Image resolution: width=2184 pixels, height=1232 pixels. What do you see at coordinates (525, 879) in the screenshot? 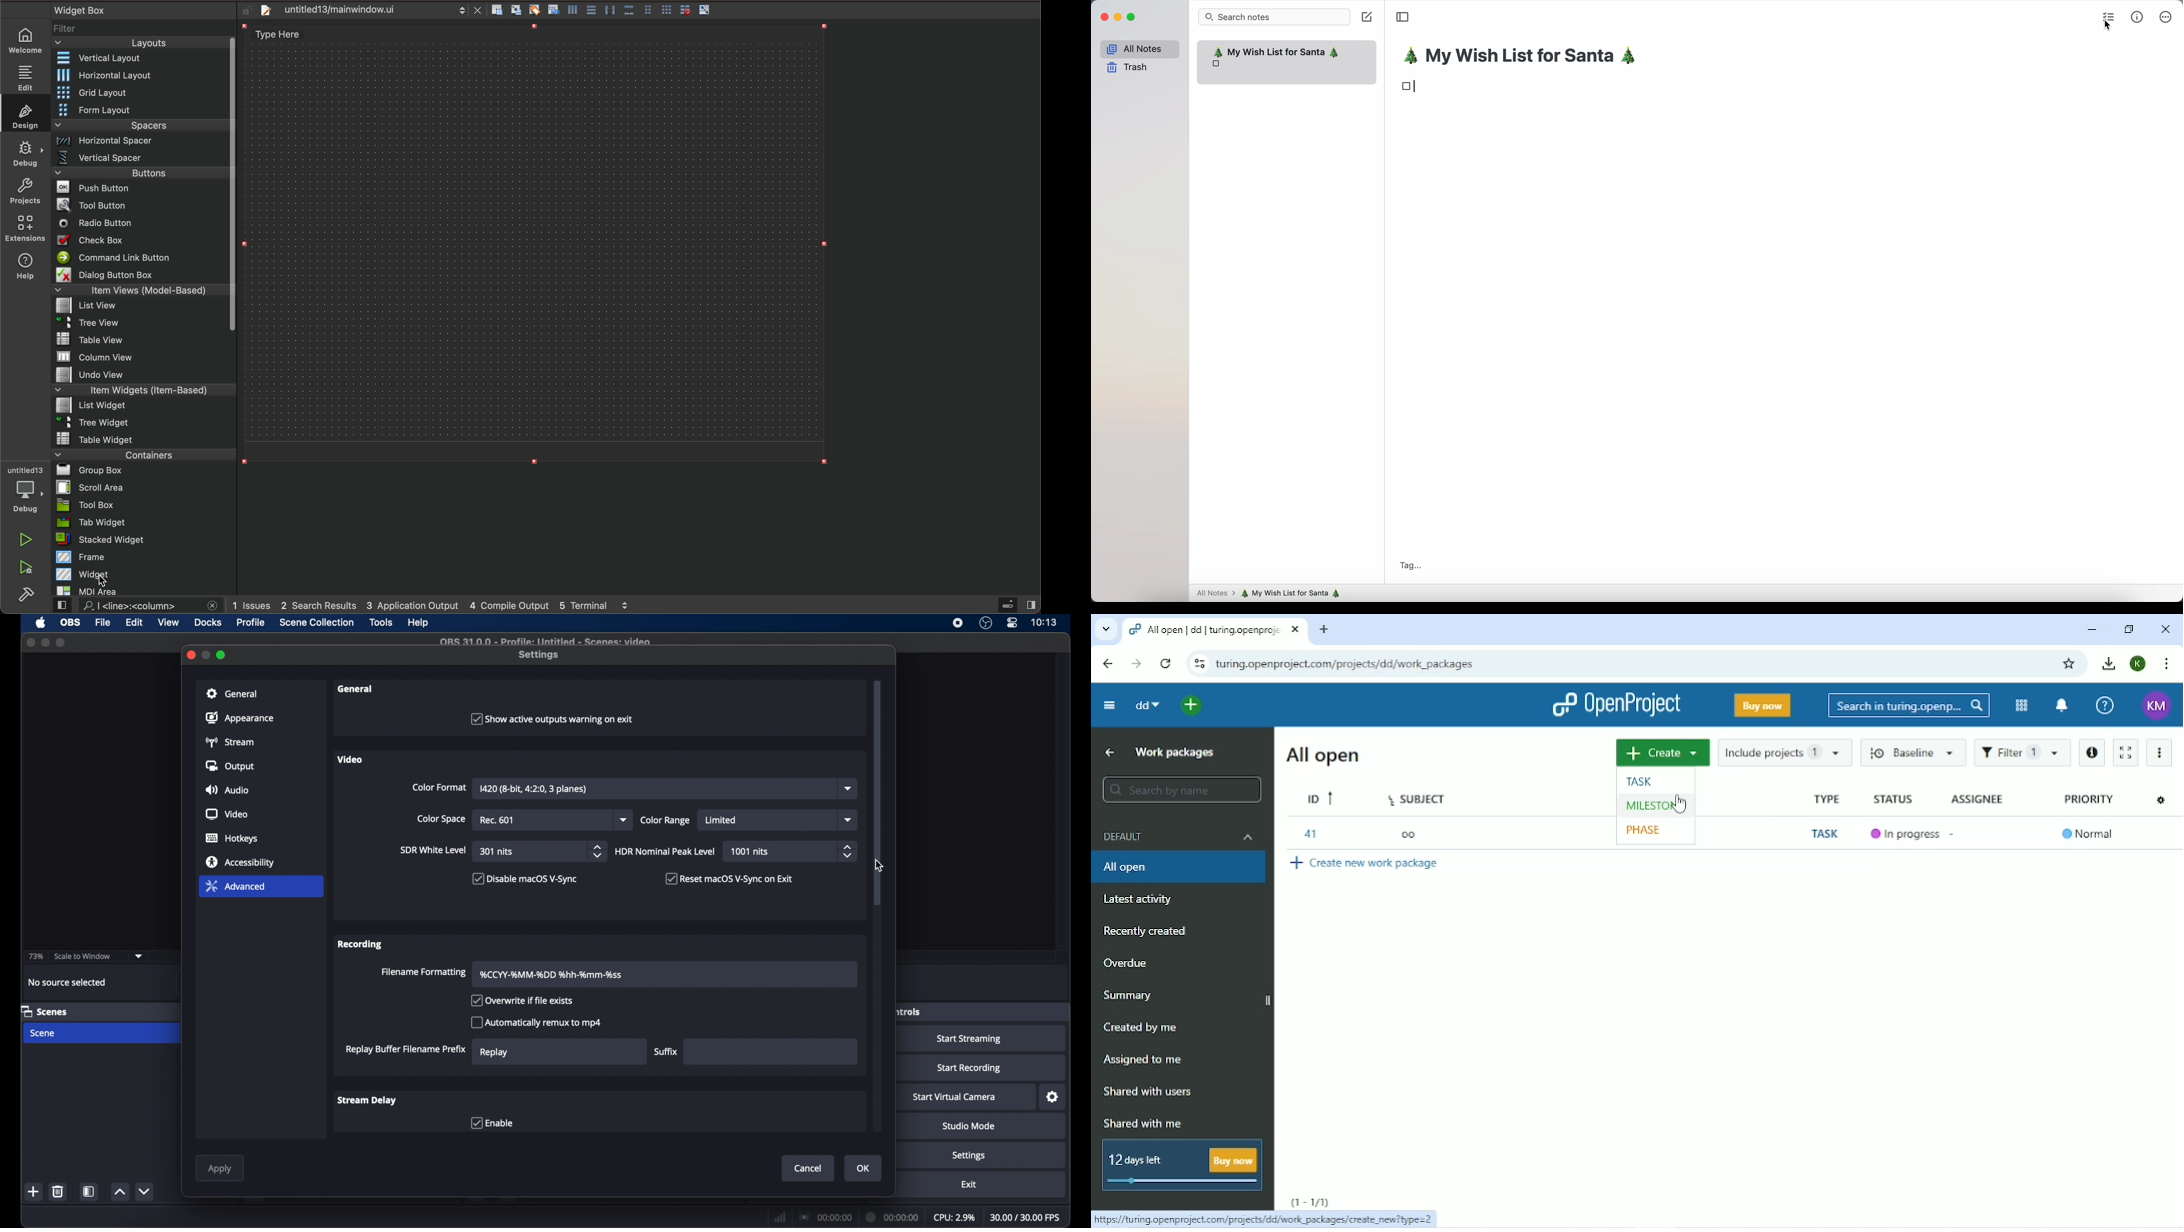
I see `checkbox` at bounding box center [525, 879].